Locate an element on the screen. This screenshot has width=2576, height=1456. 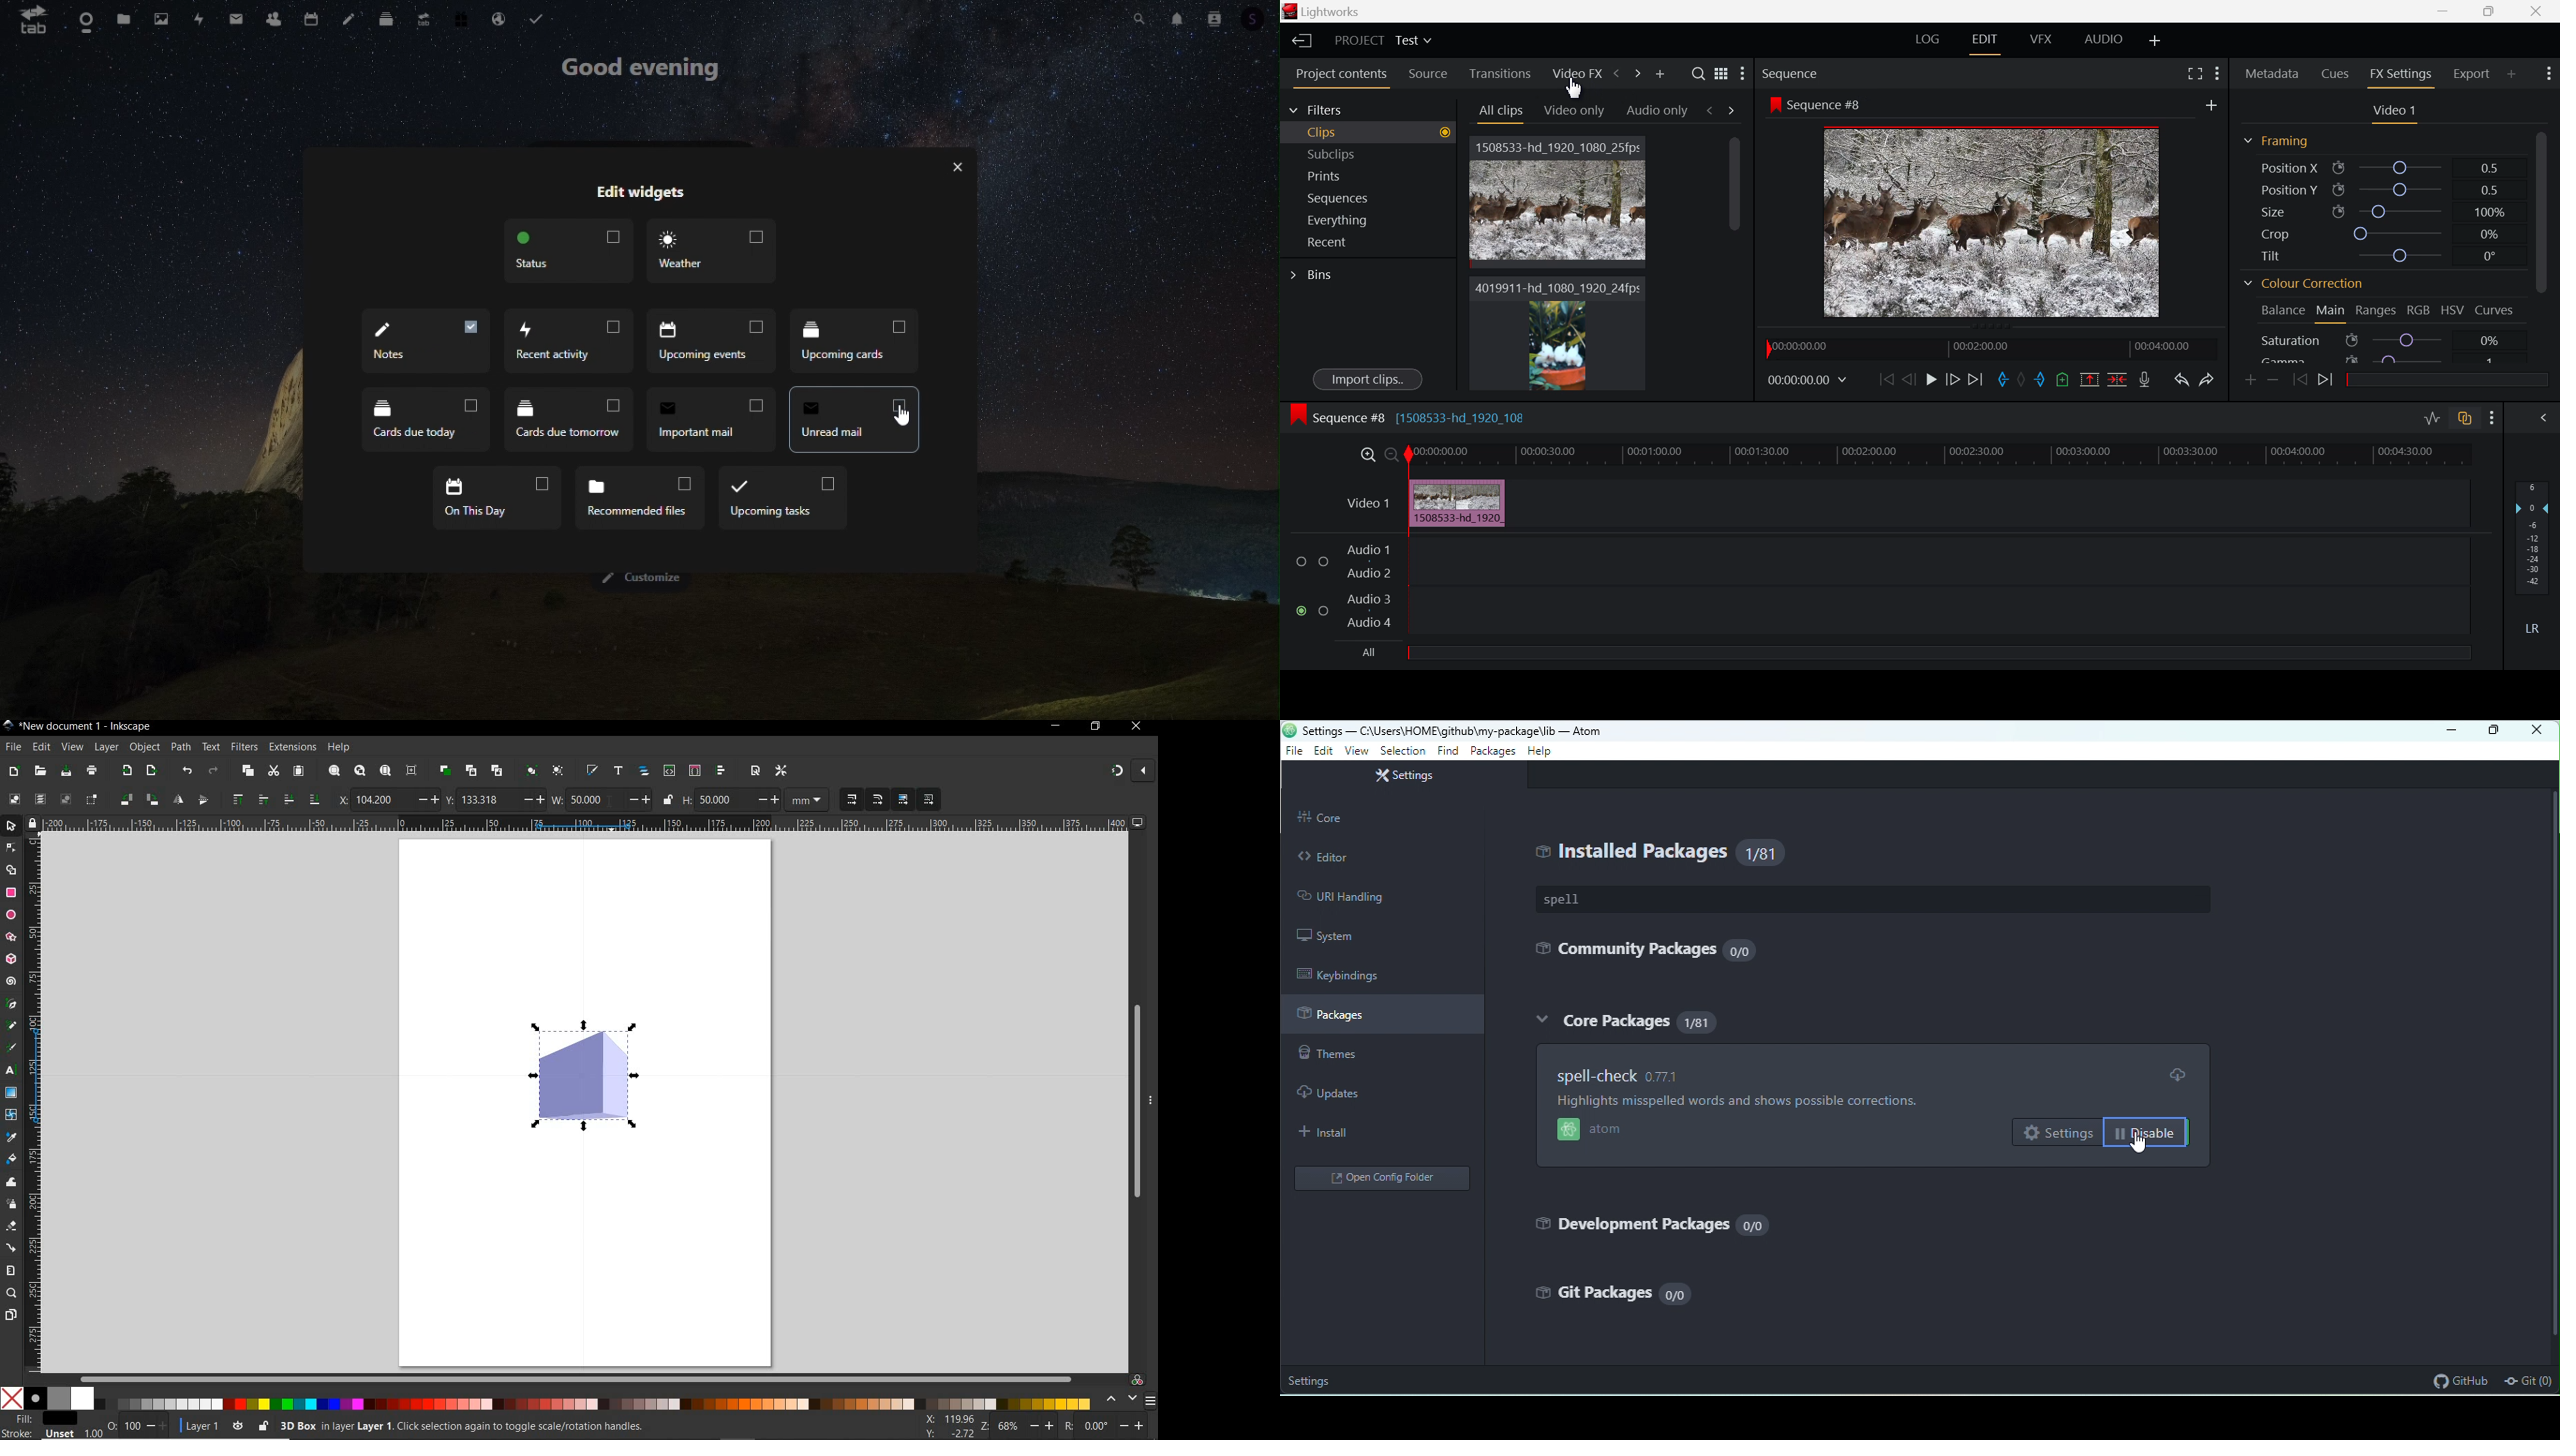
y is located at coordinates (450, 800).